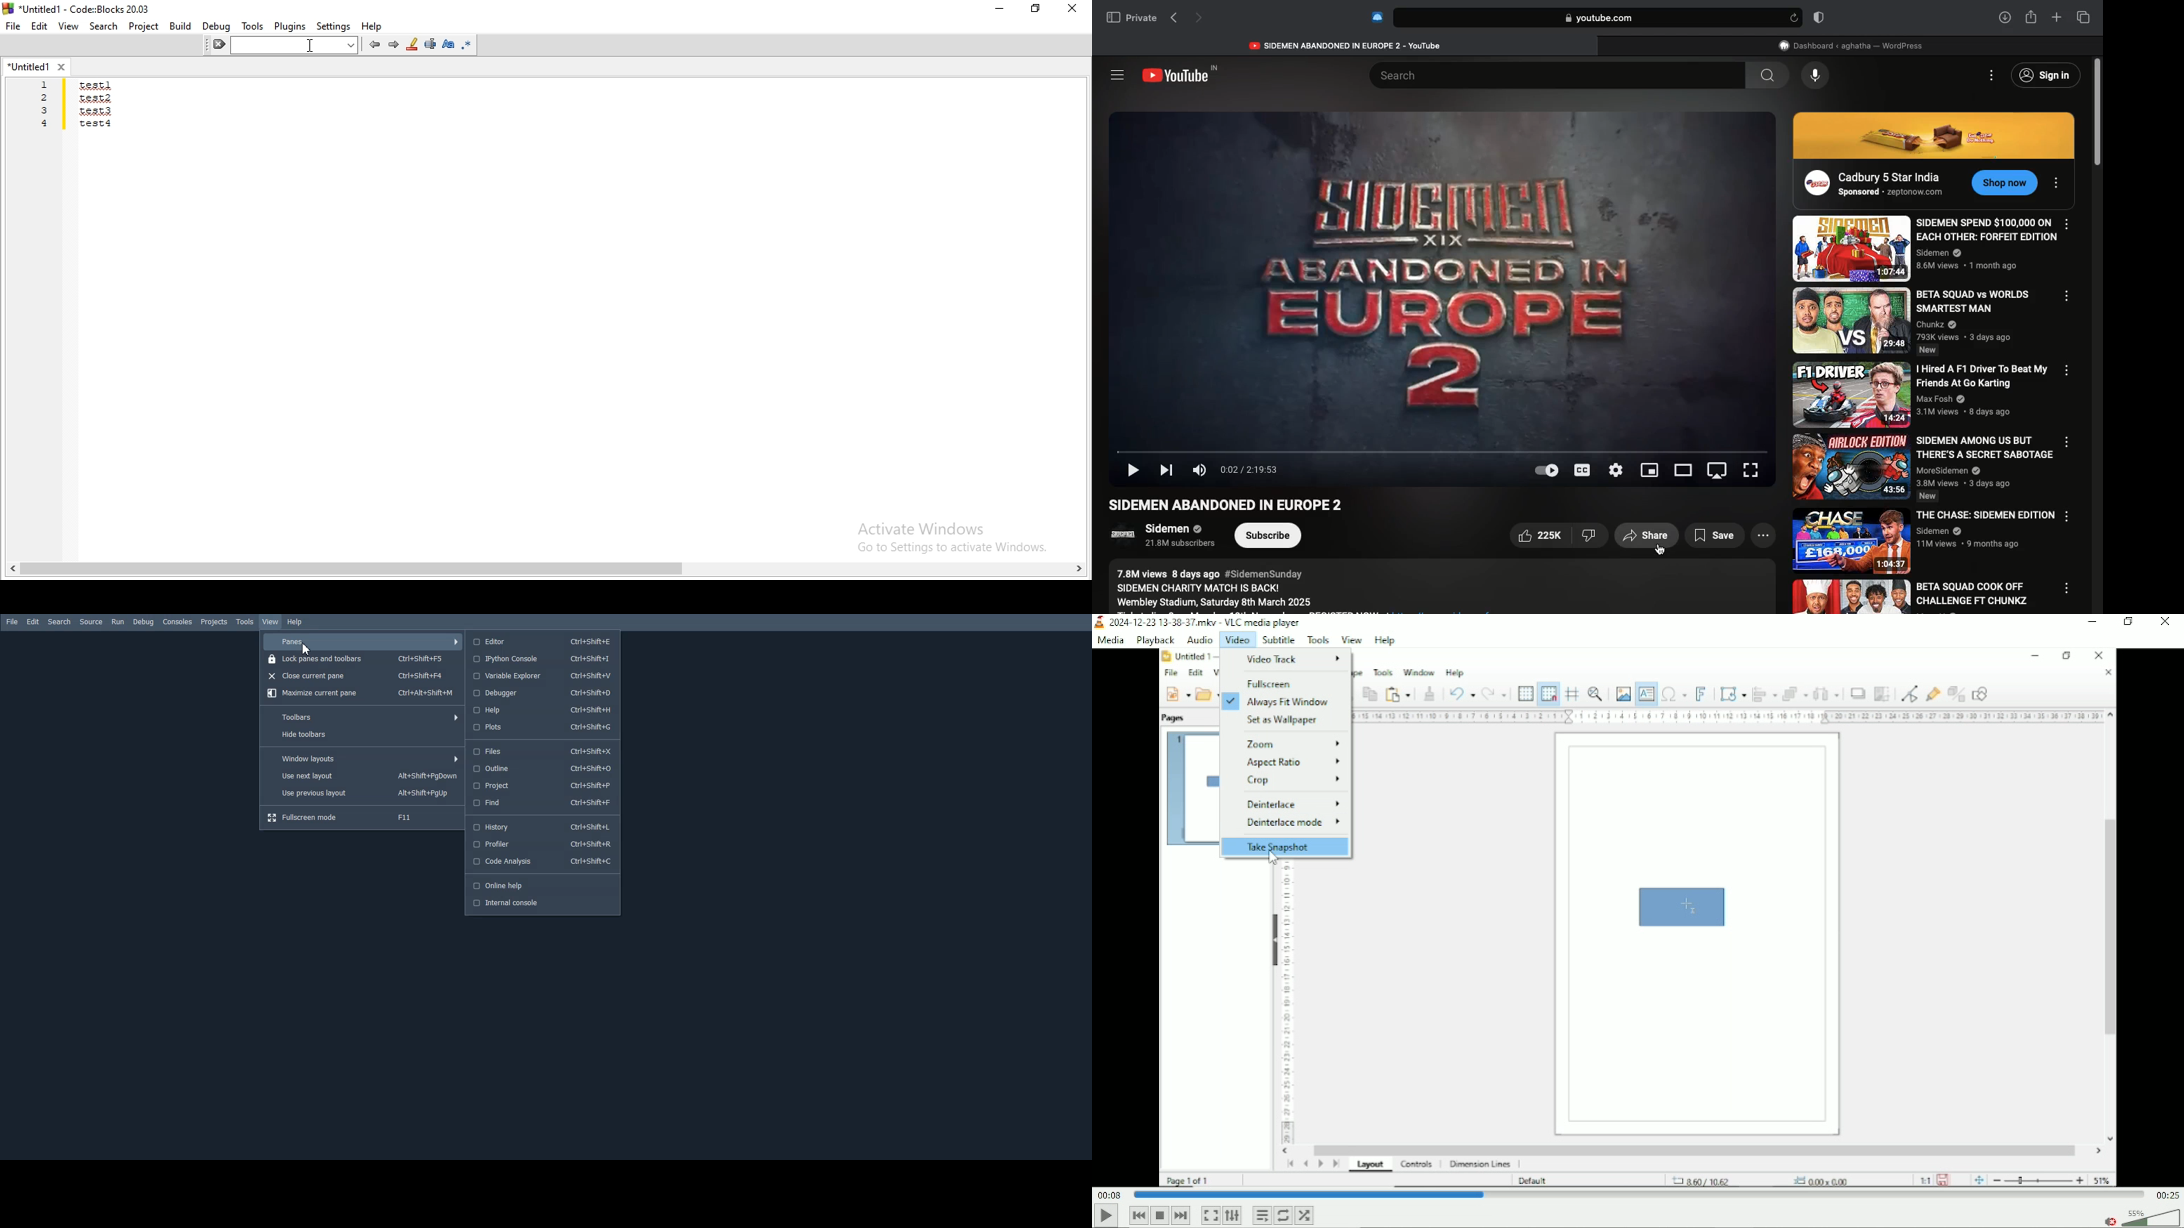  I want to click on Description, so click(1437, 587).